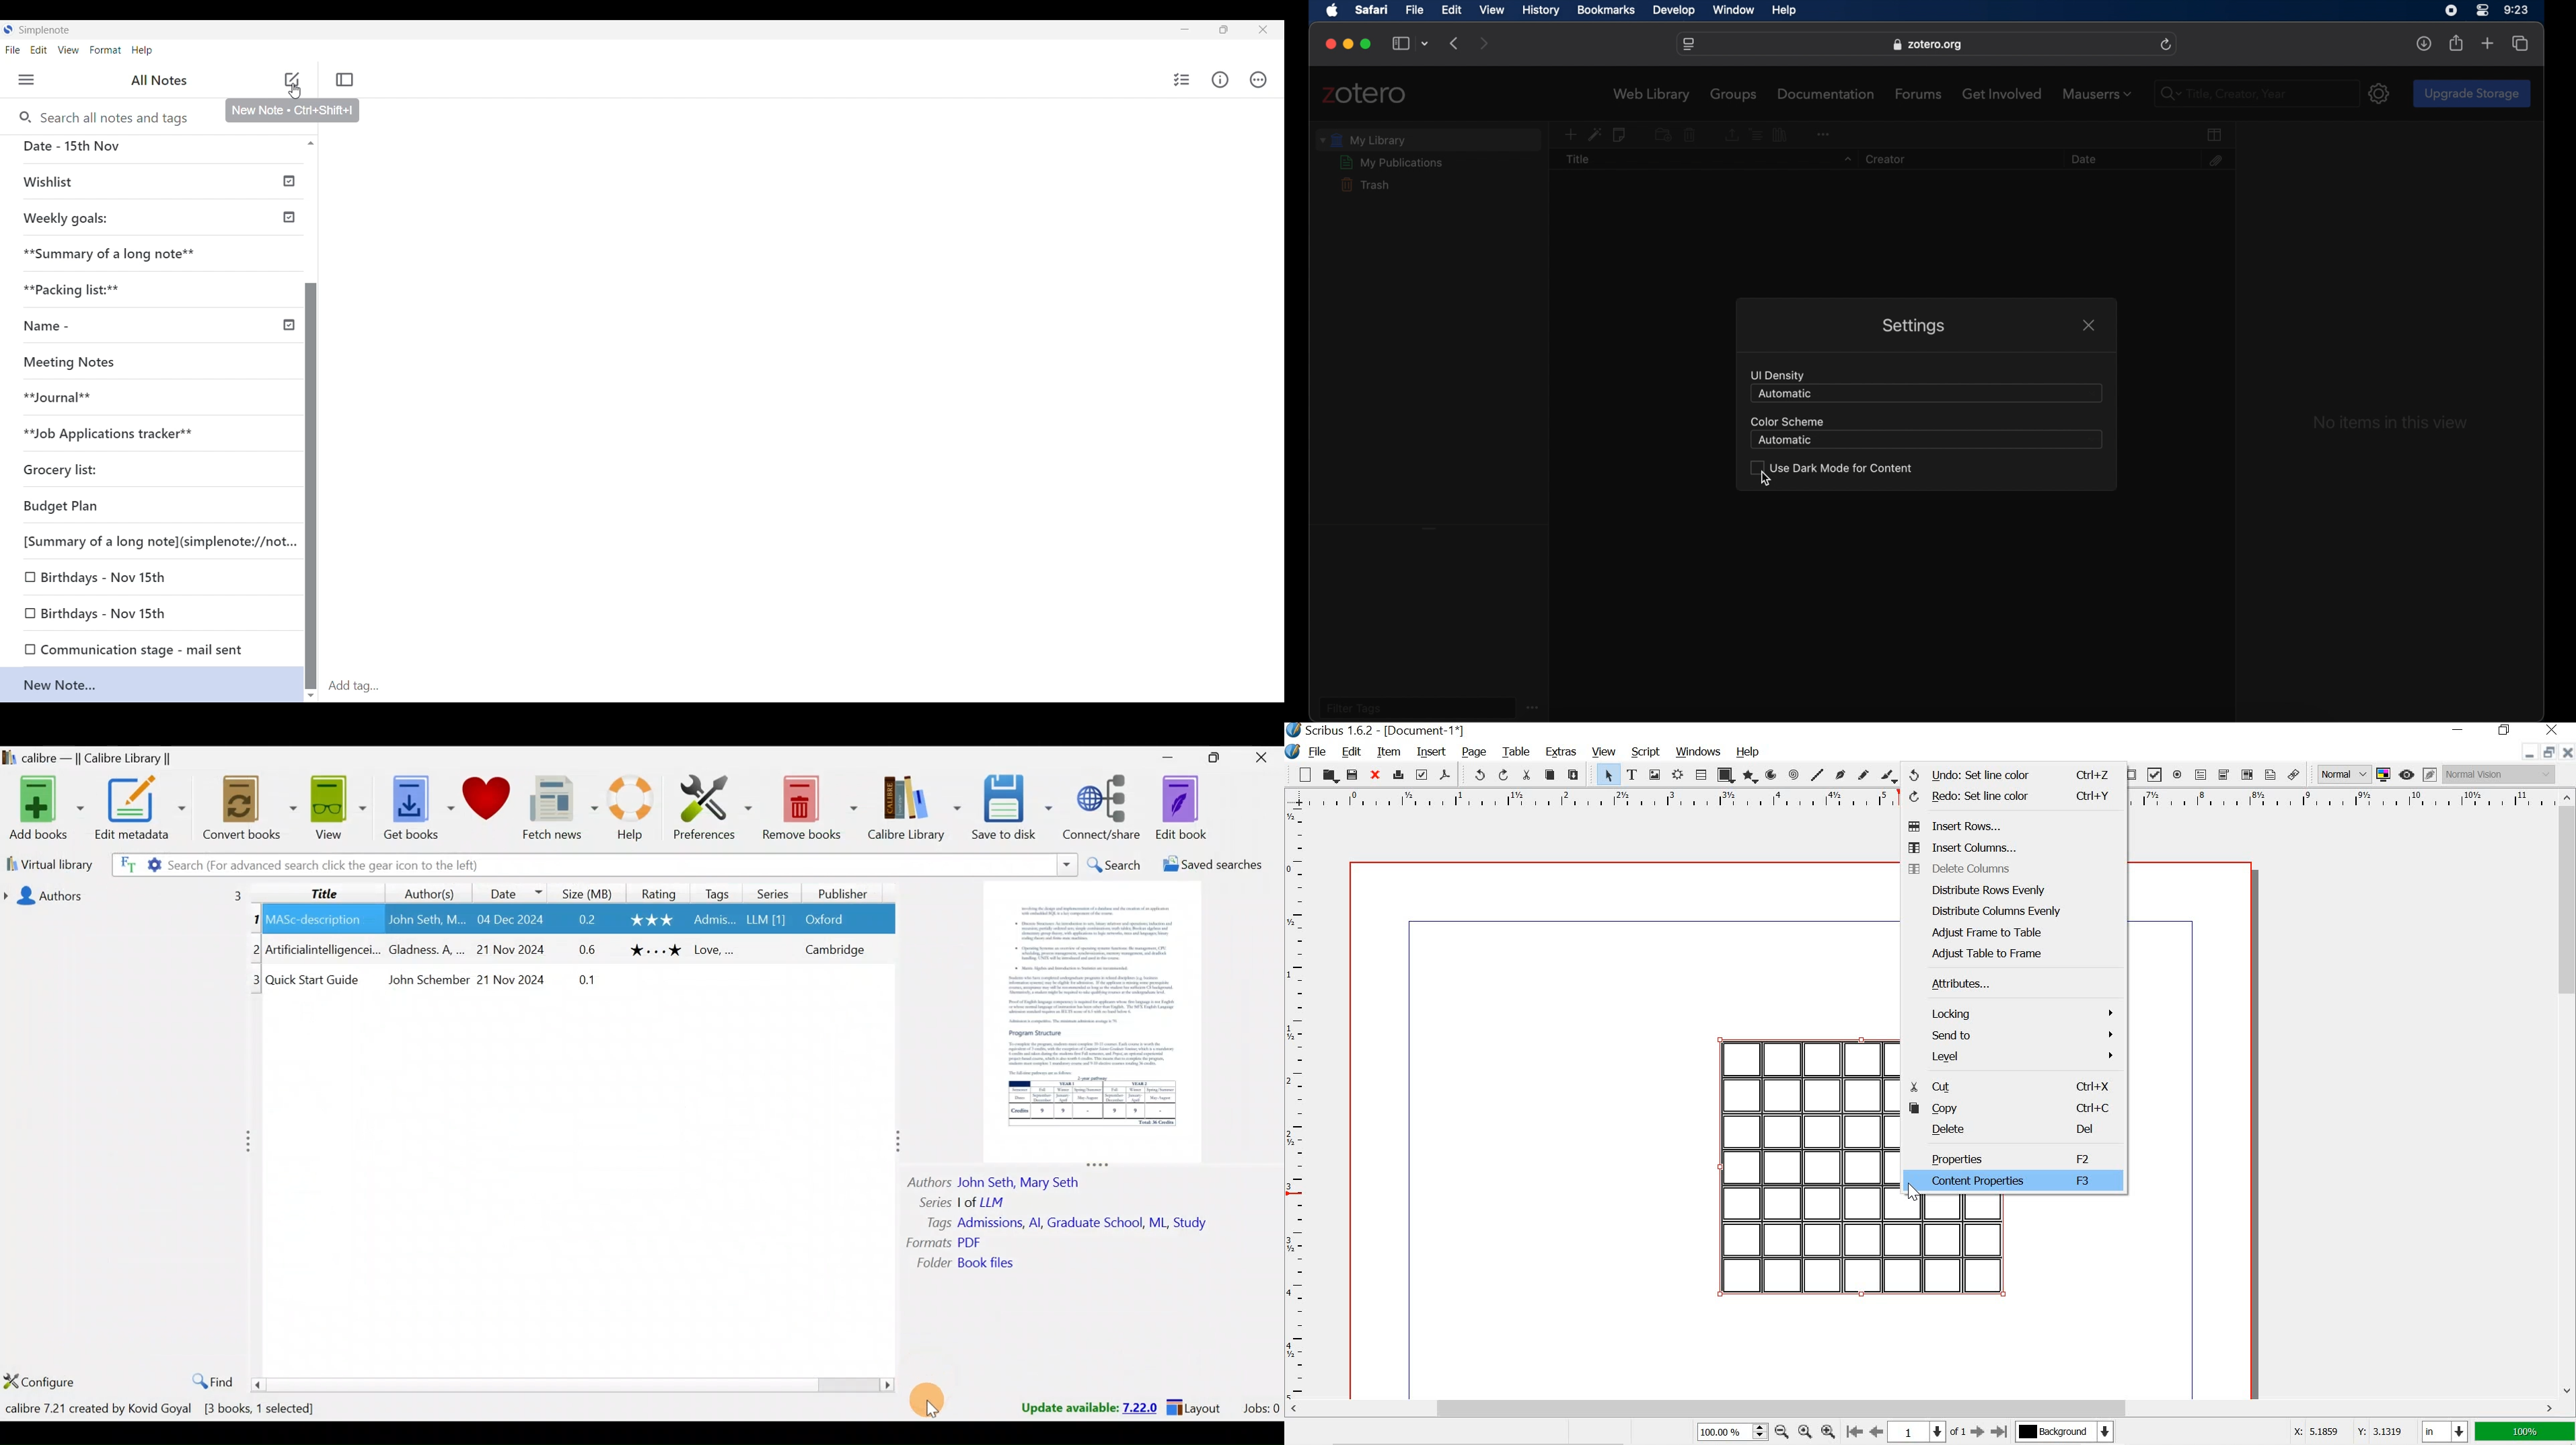 The height and width of the screenshot is (1456, 2576). Describe the element at coordinates (2520, 43) in the screenshot. I see `show tab overview` at that location.